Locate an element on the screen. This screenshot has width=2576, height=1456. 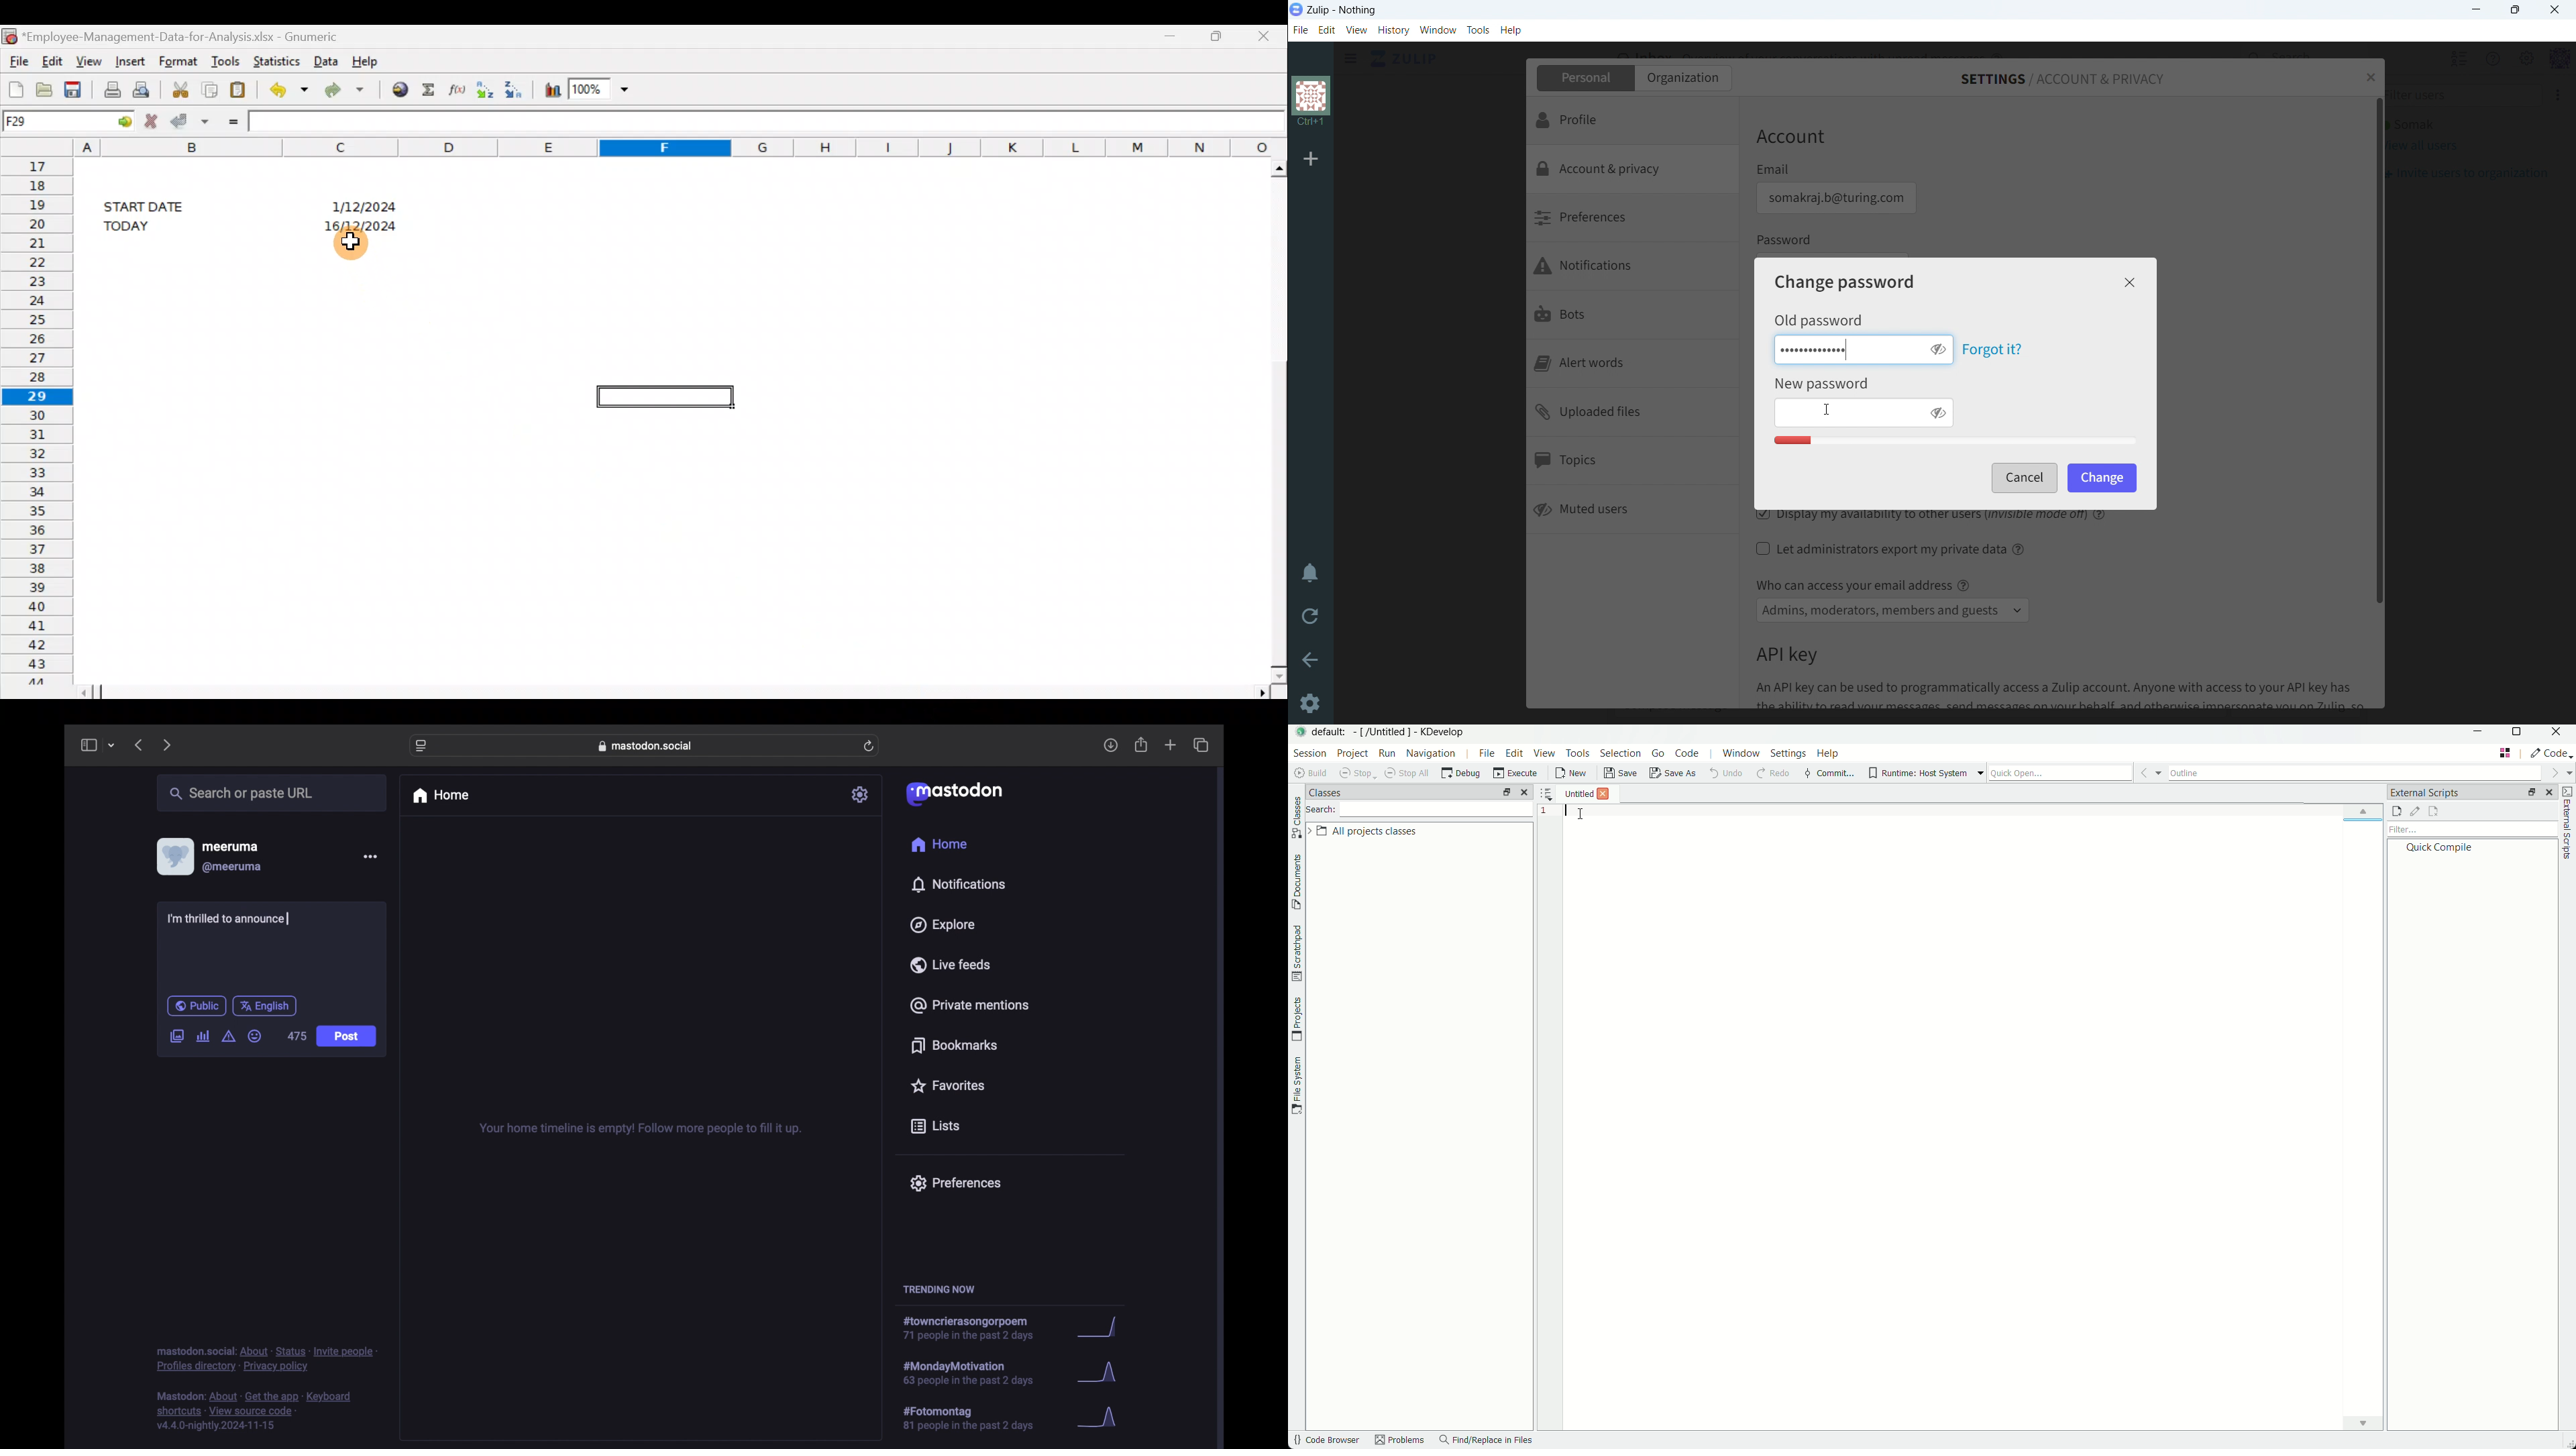
personal is located at coordinates (1584, 78).